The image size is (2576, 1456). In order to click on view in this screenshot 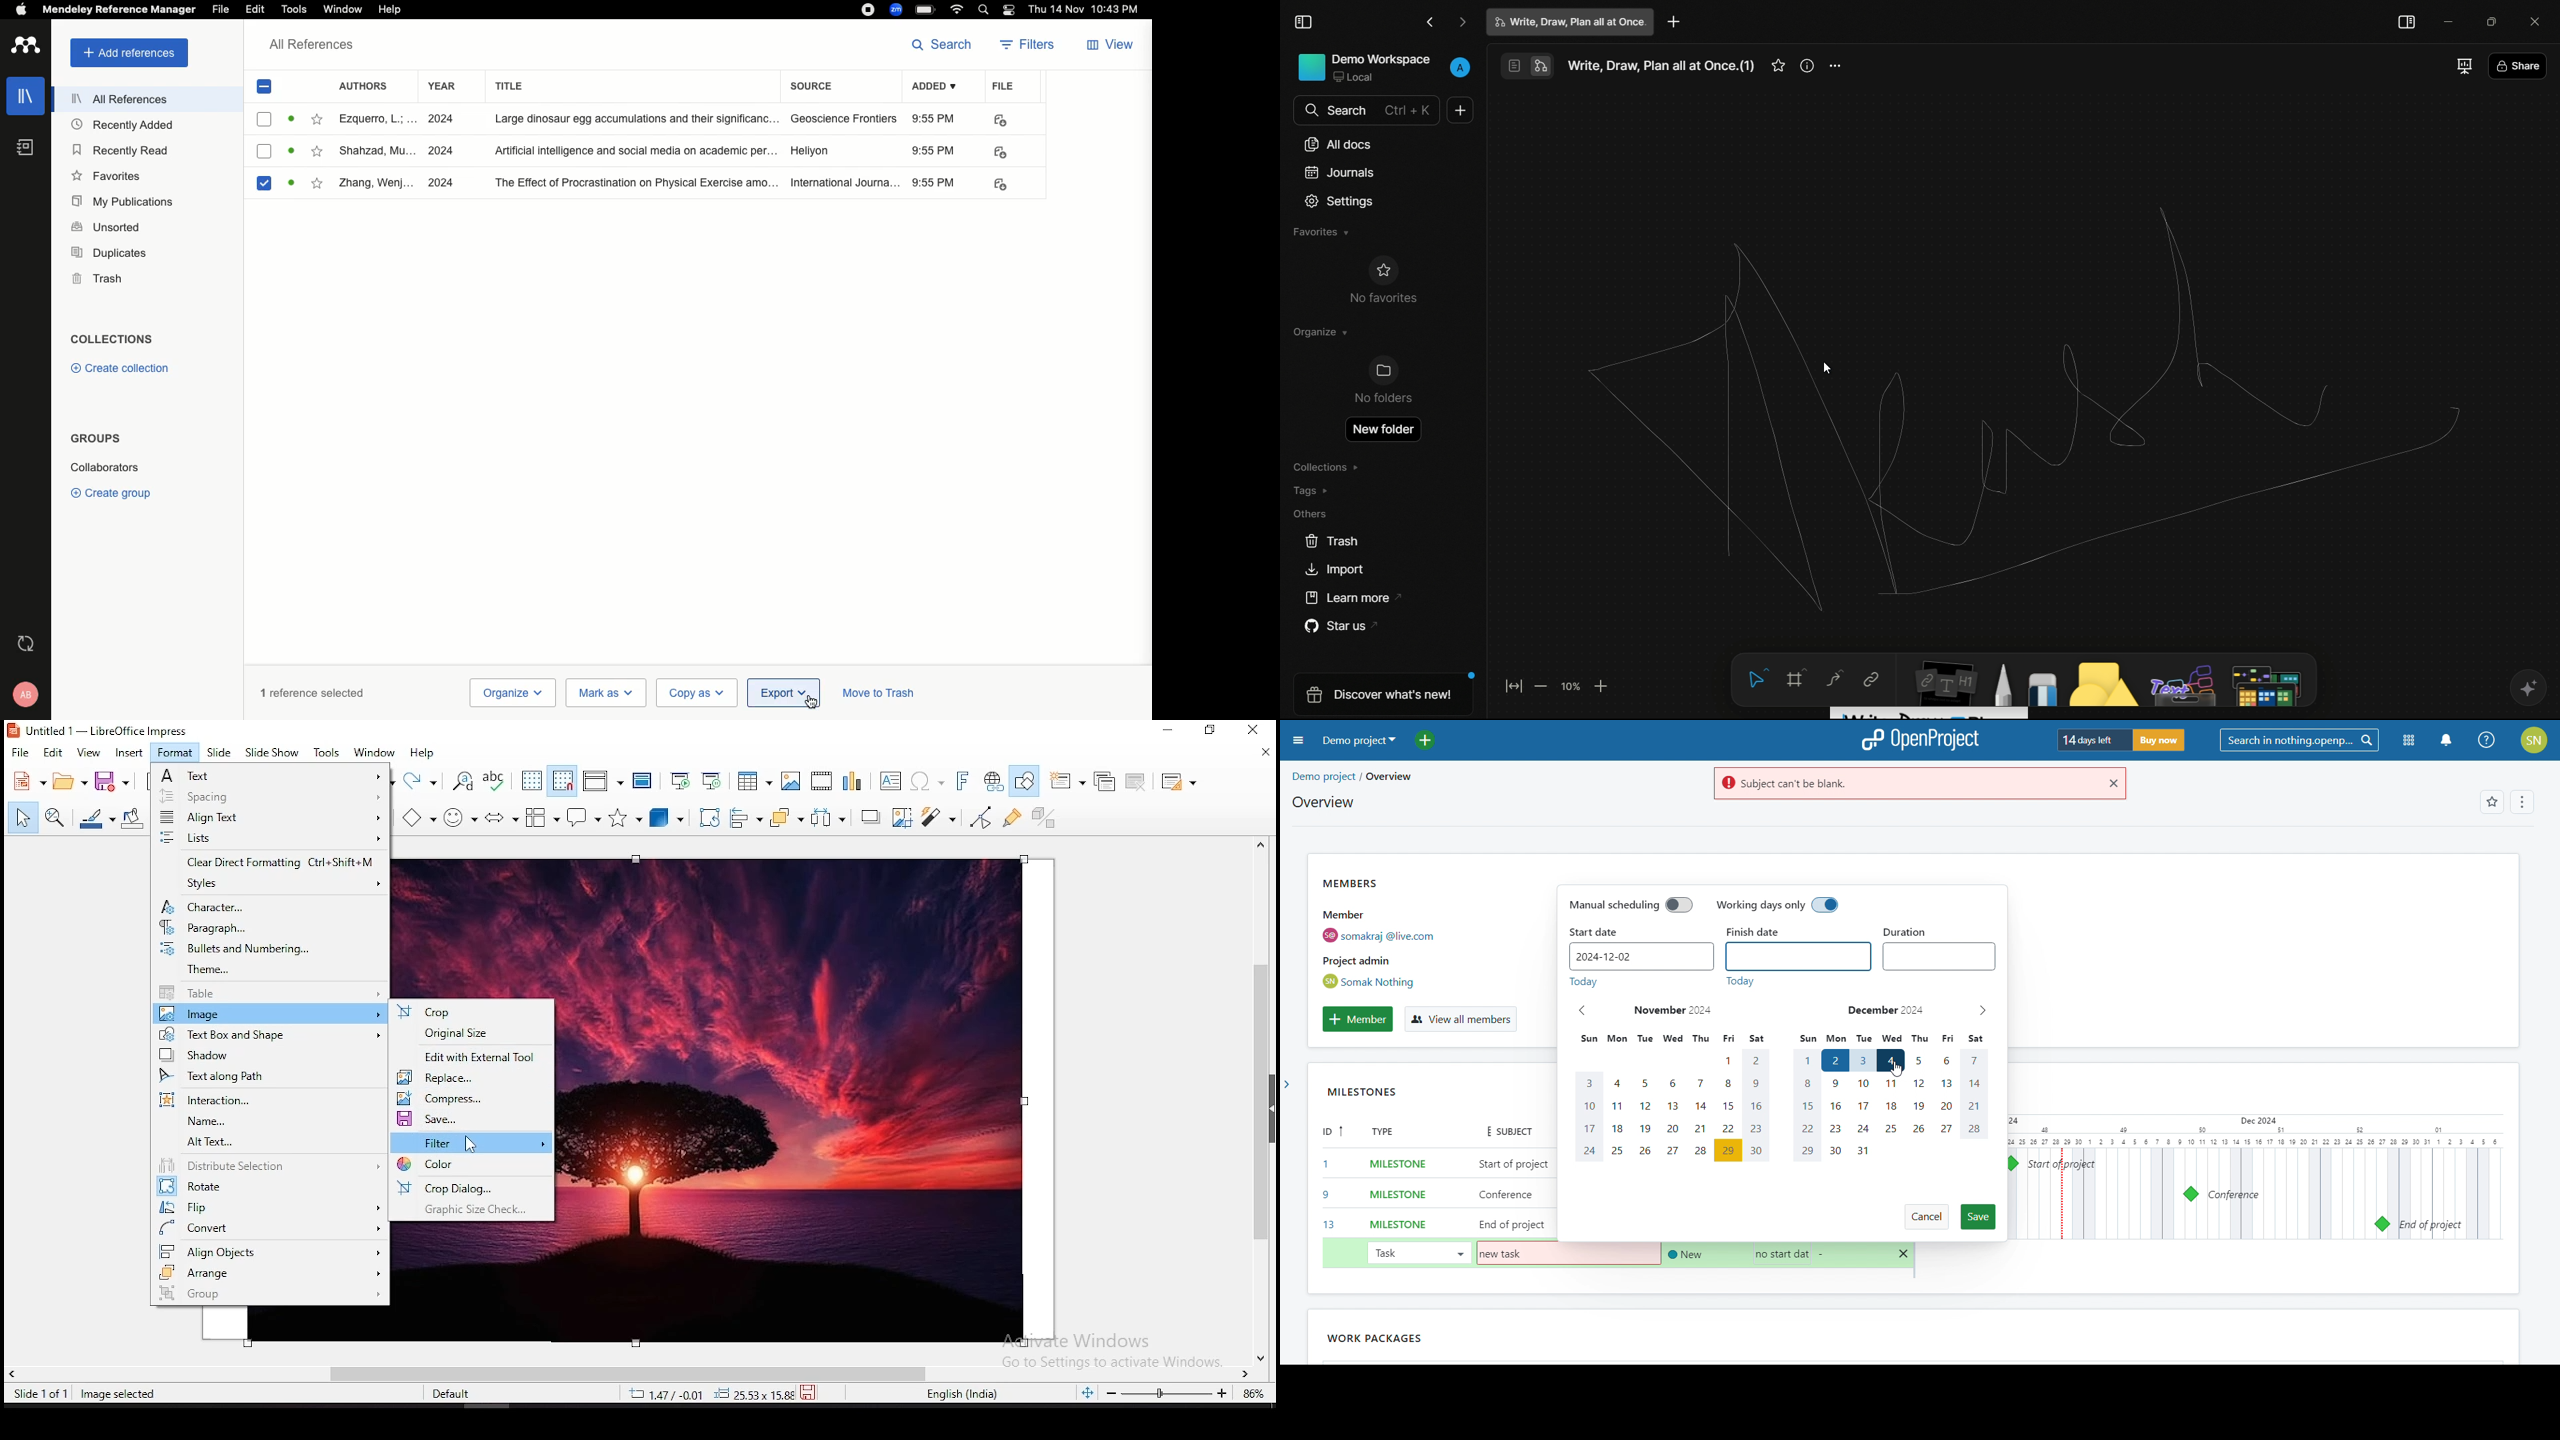, I will do `click(89, 753)`.